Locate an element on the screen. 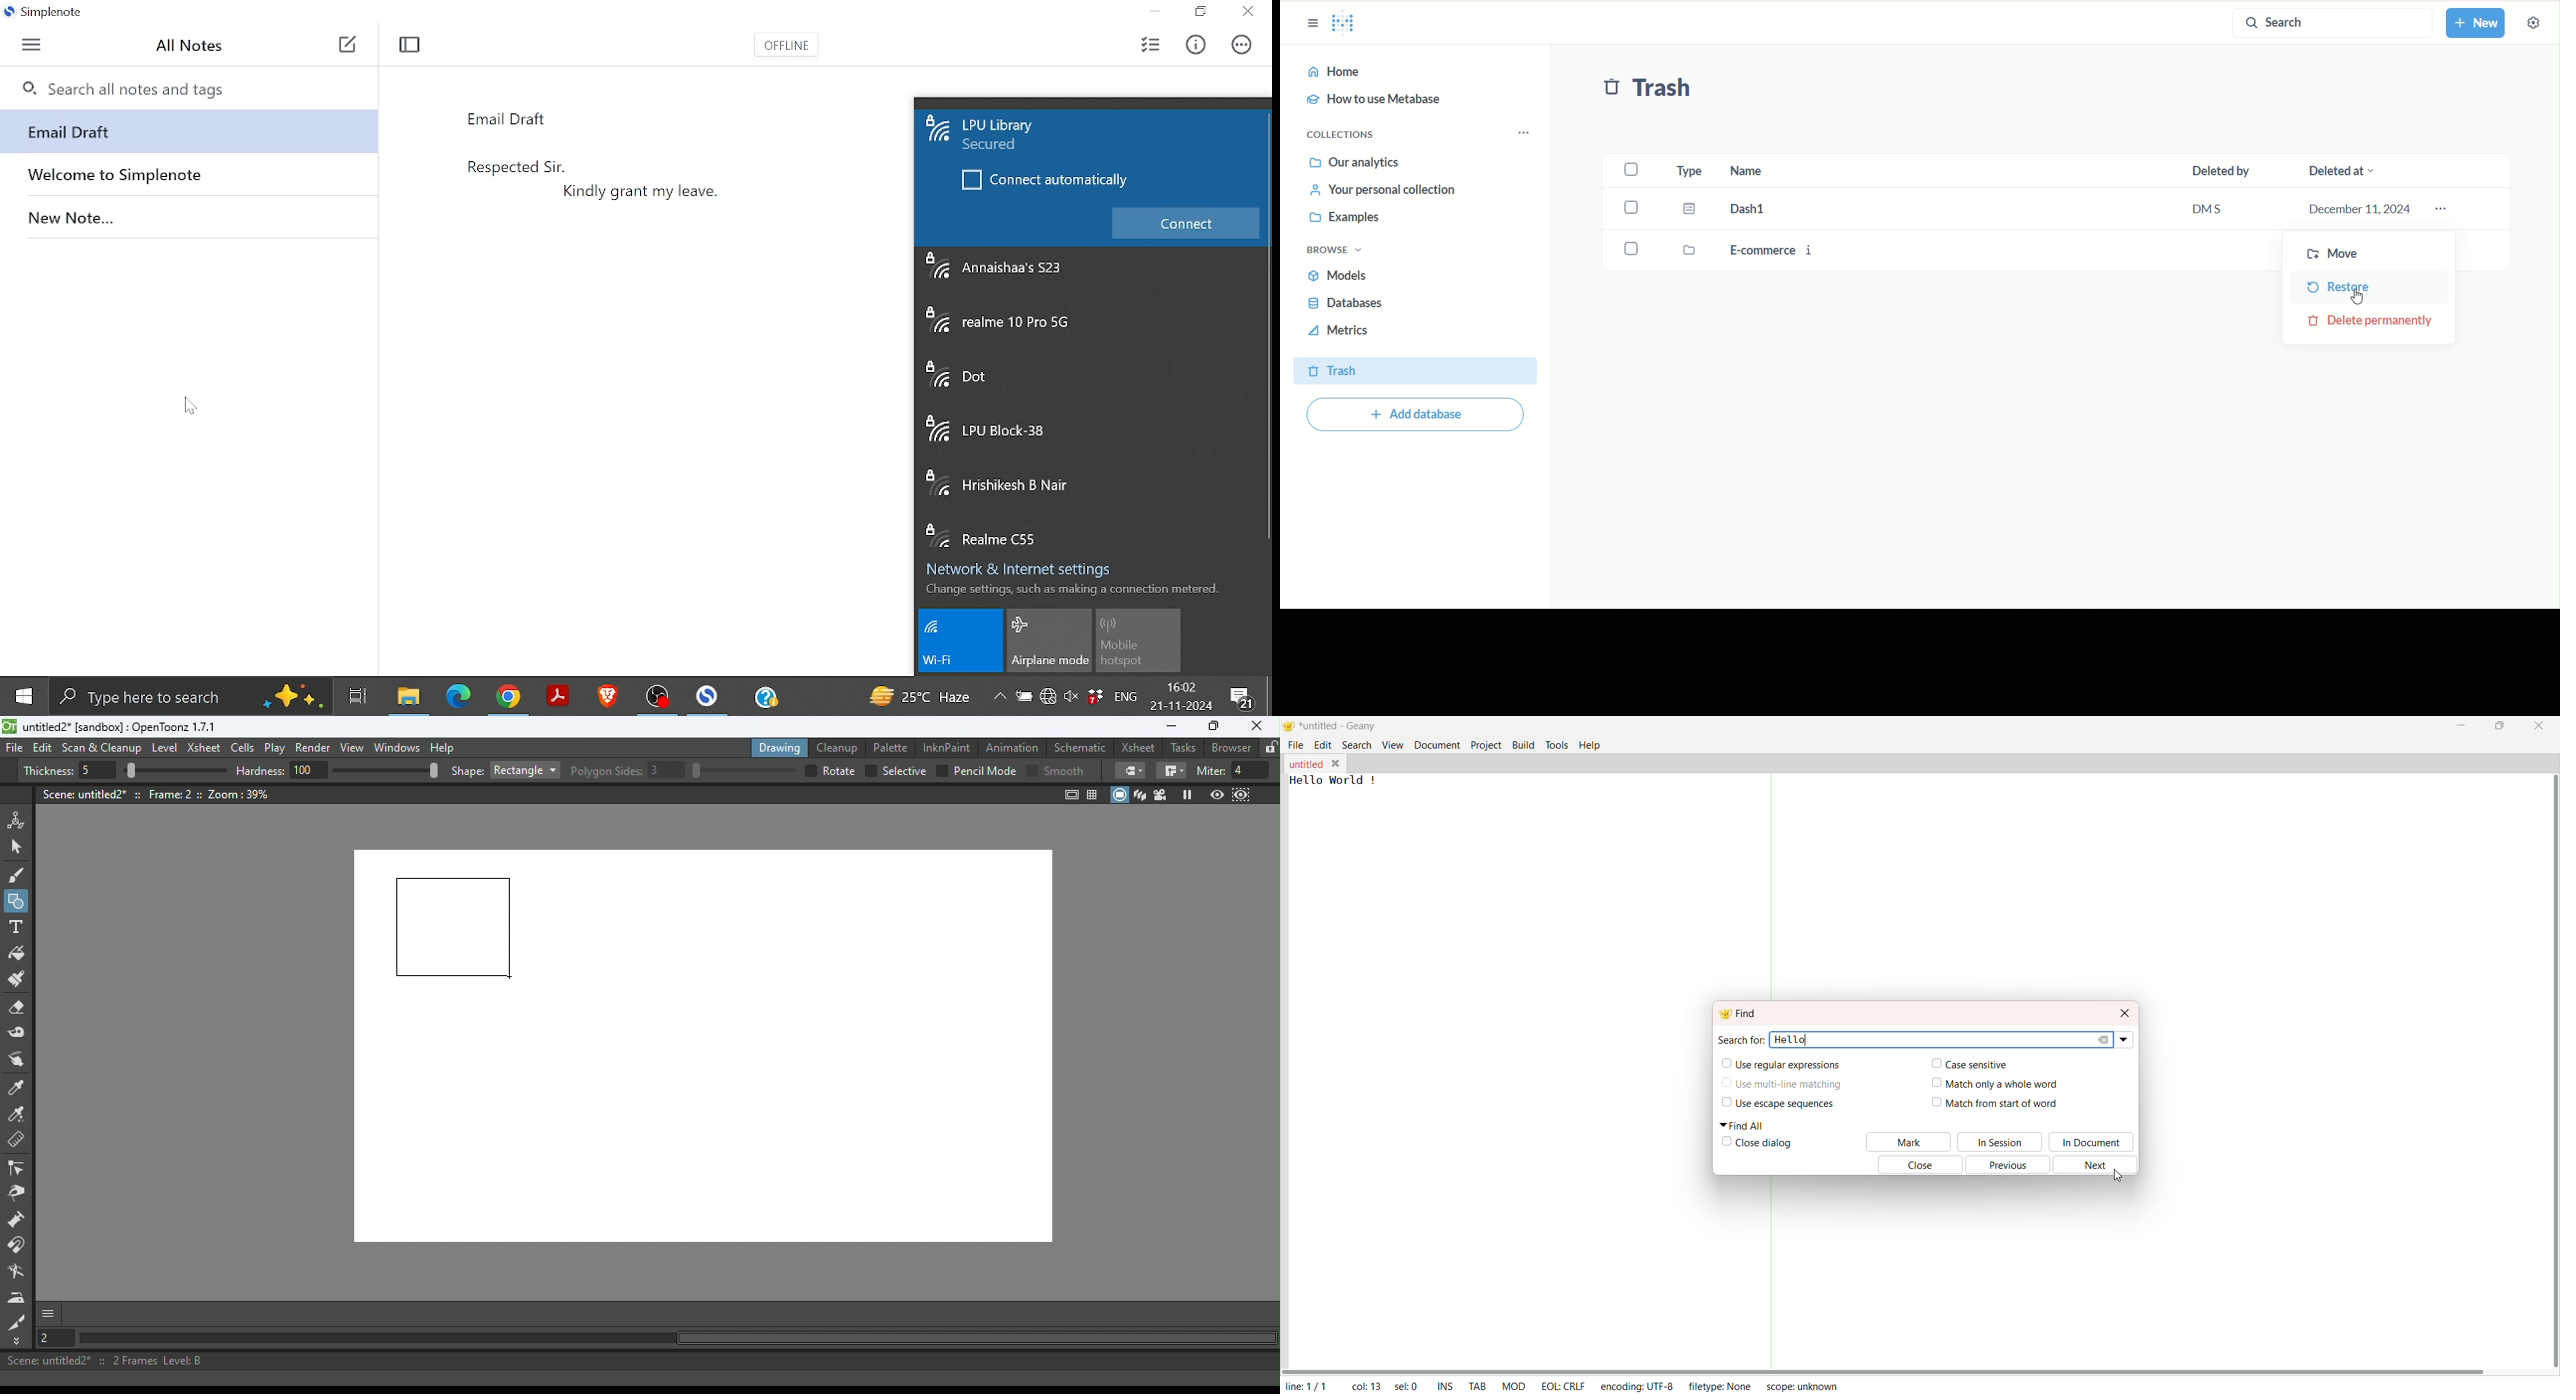 Image resolution: width=2576 pixels, height=1400 pixels. Search bar is located at coordinates (1963, 1039).